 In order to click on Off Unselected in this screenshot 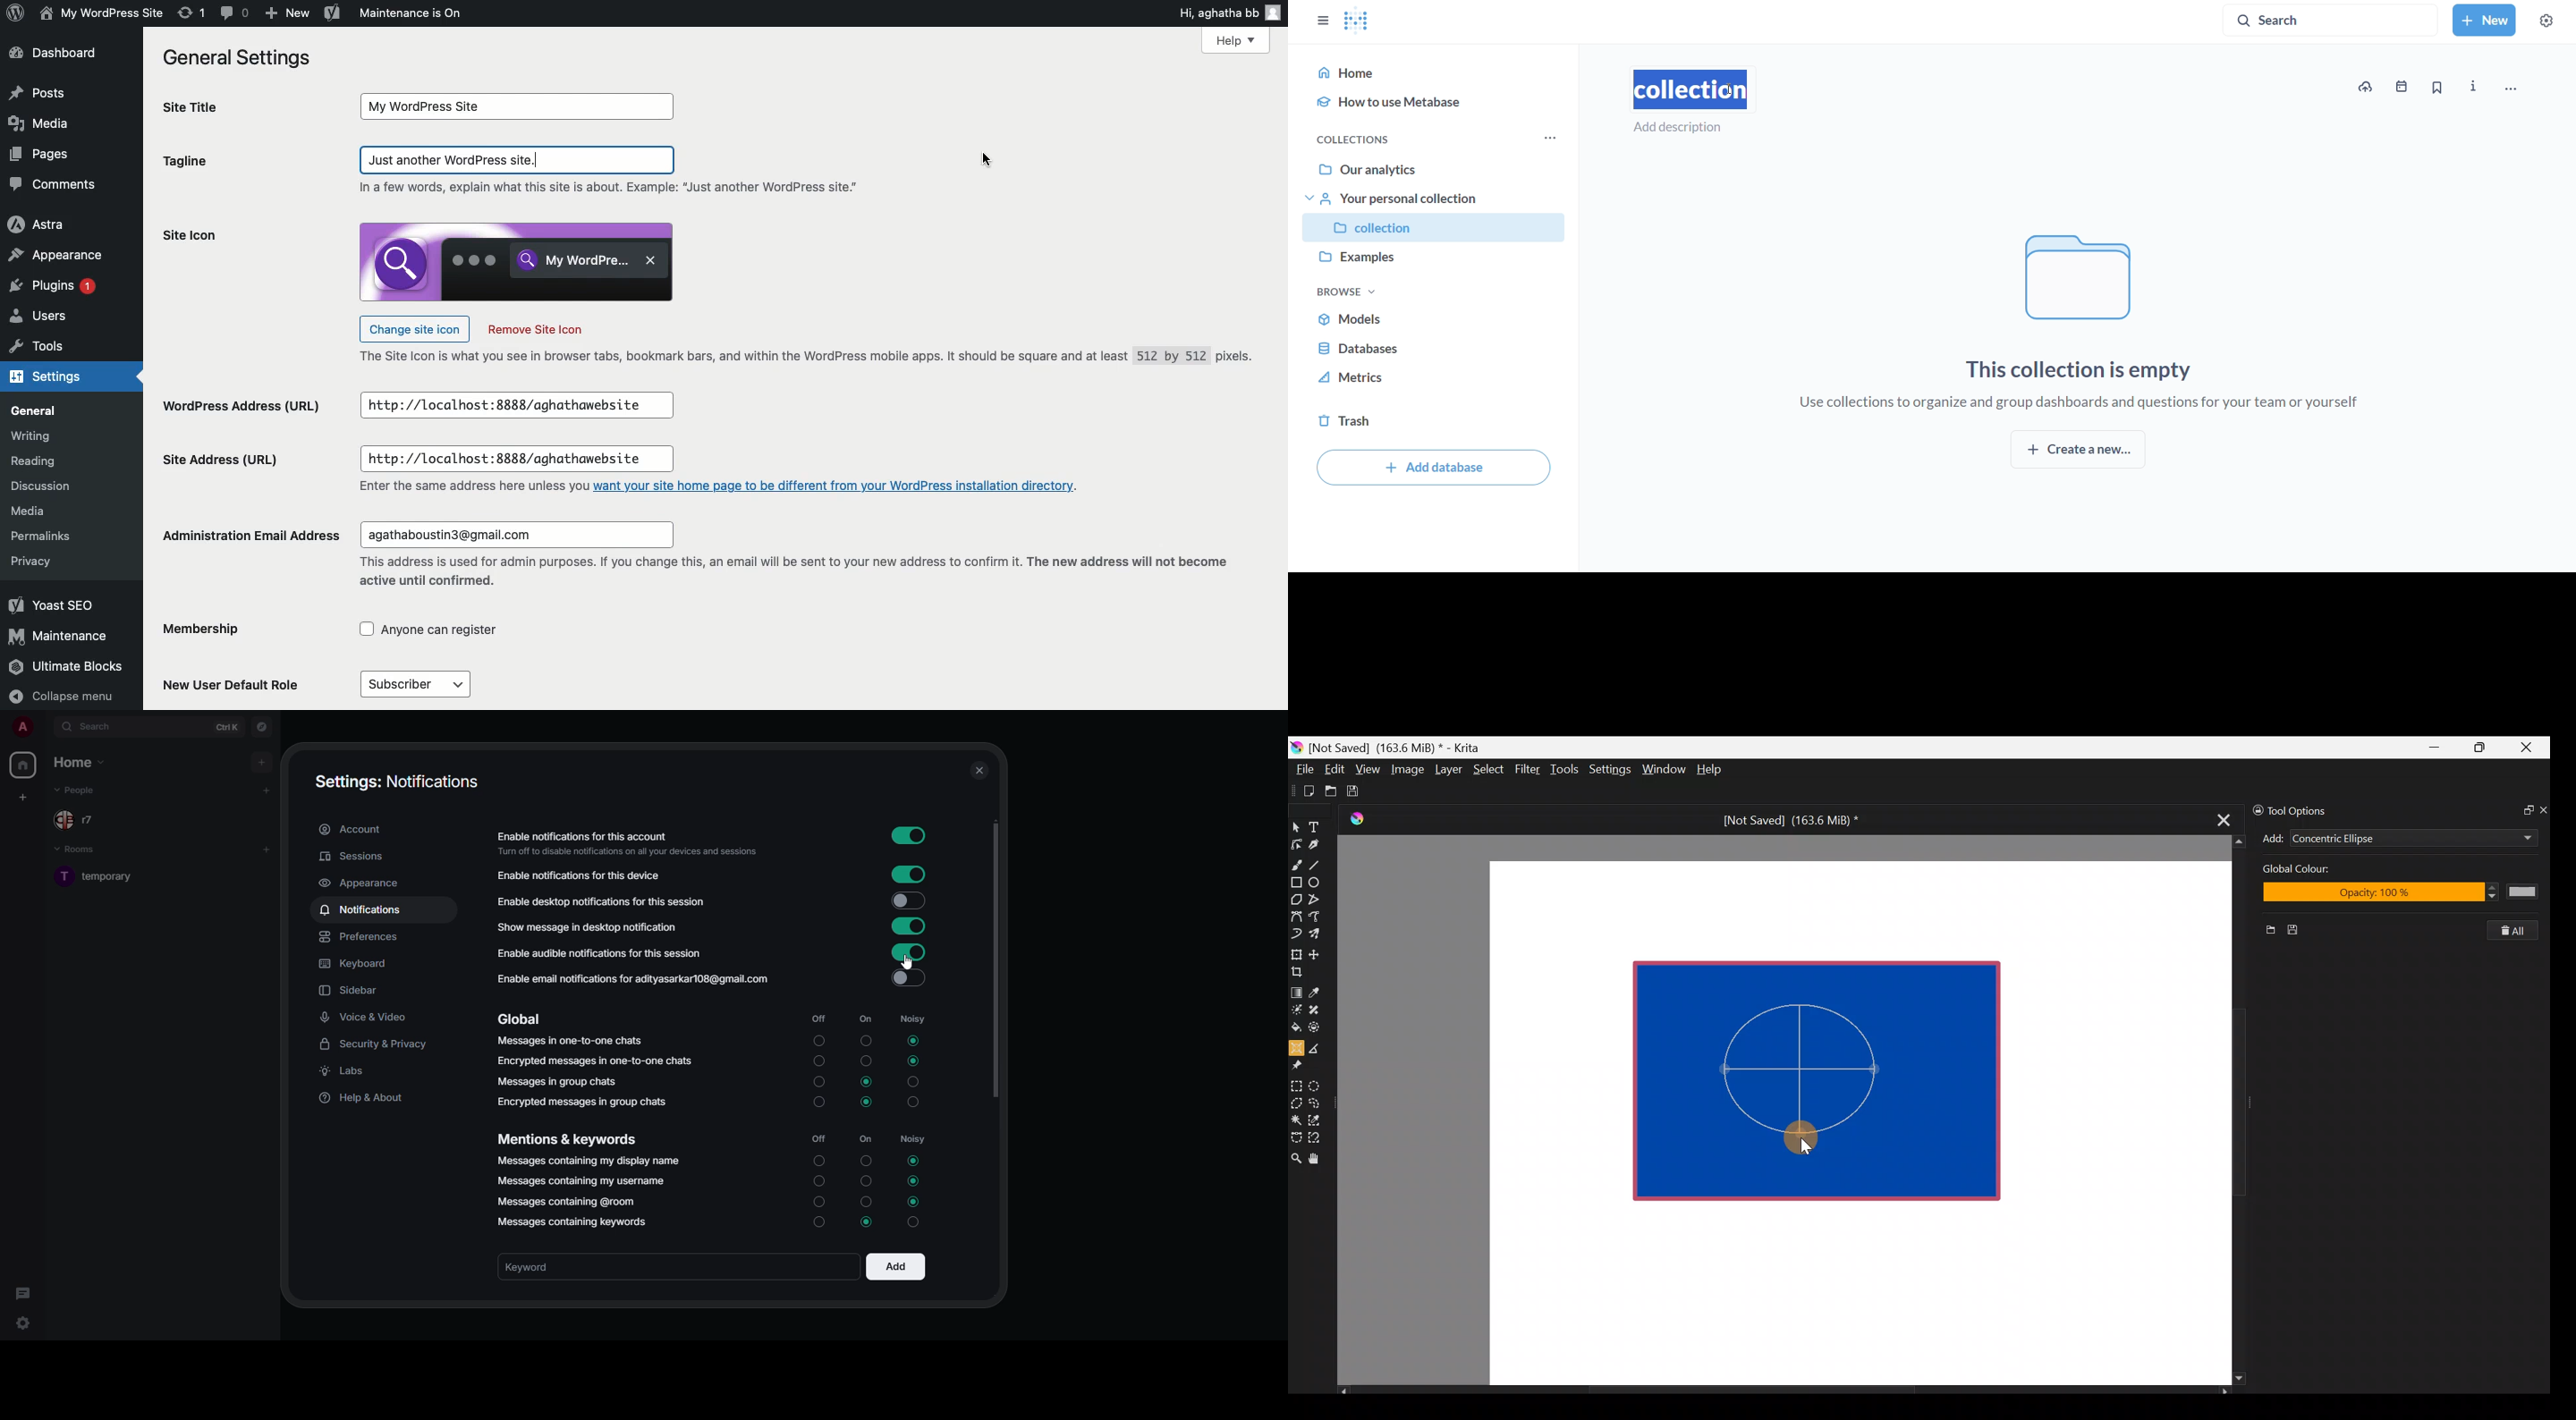, I will do `click(818, 1181)`.